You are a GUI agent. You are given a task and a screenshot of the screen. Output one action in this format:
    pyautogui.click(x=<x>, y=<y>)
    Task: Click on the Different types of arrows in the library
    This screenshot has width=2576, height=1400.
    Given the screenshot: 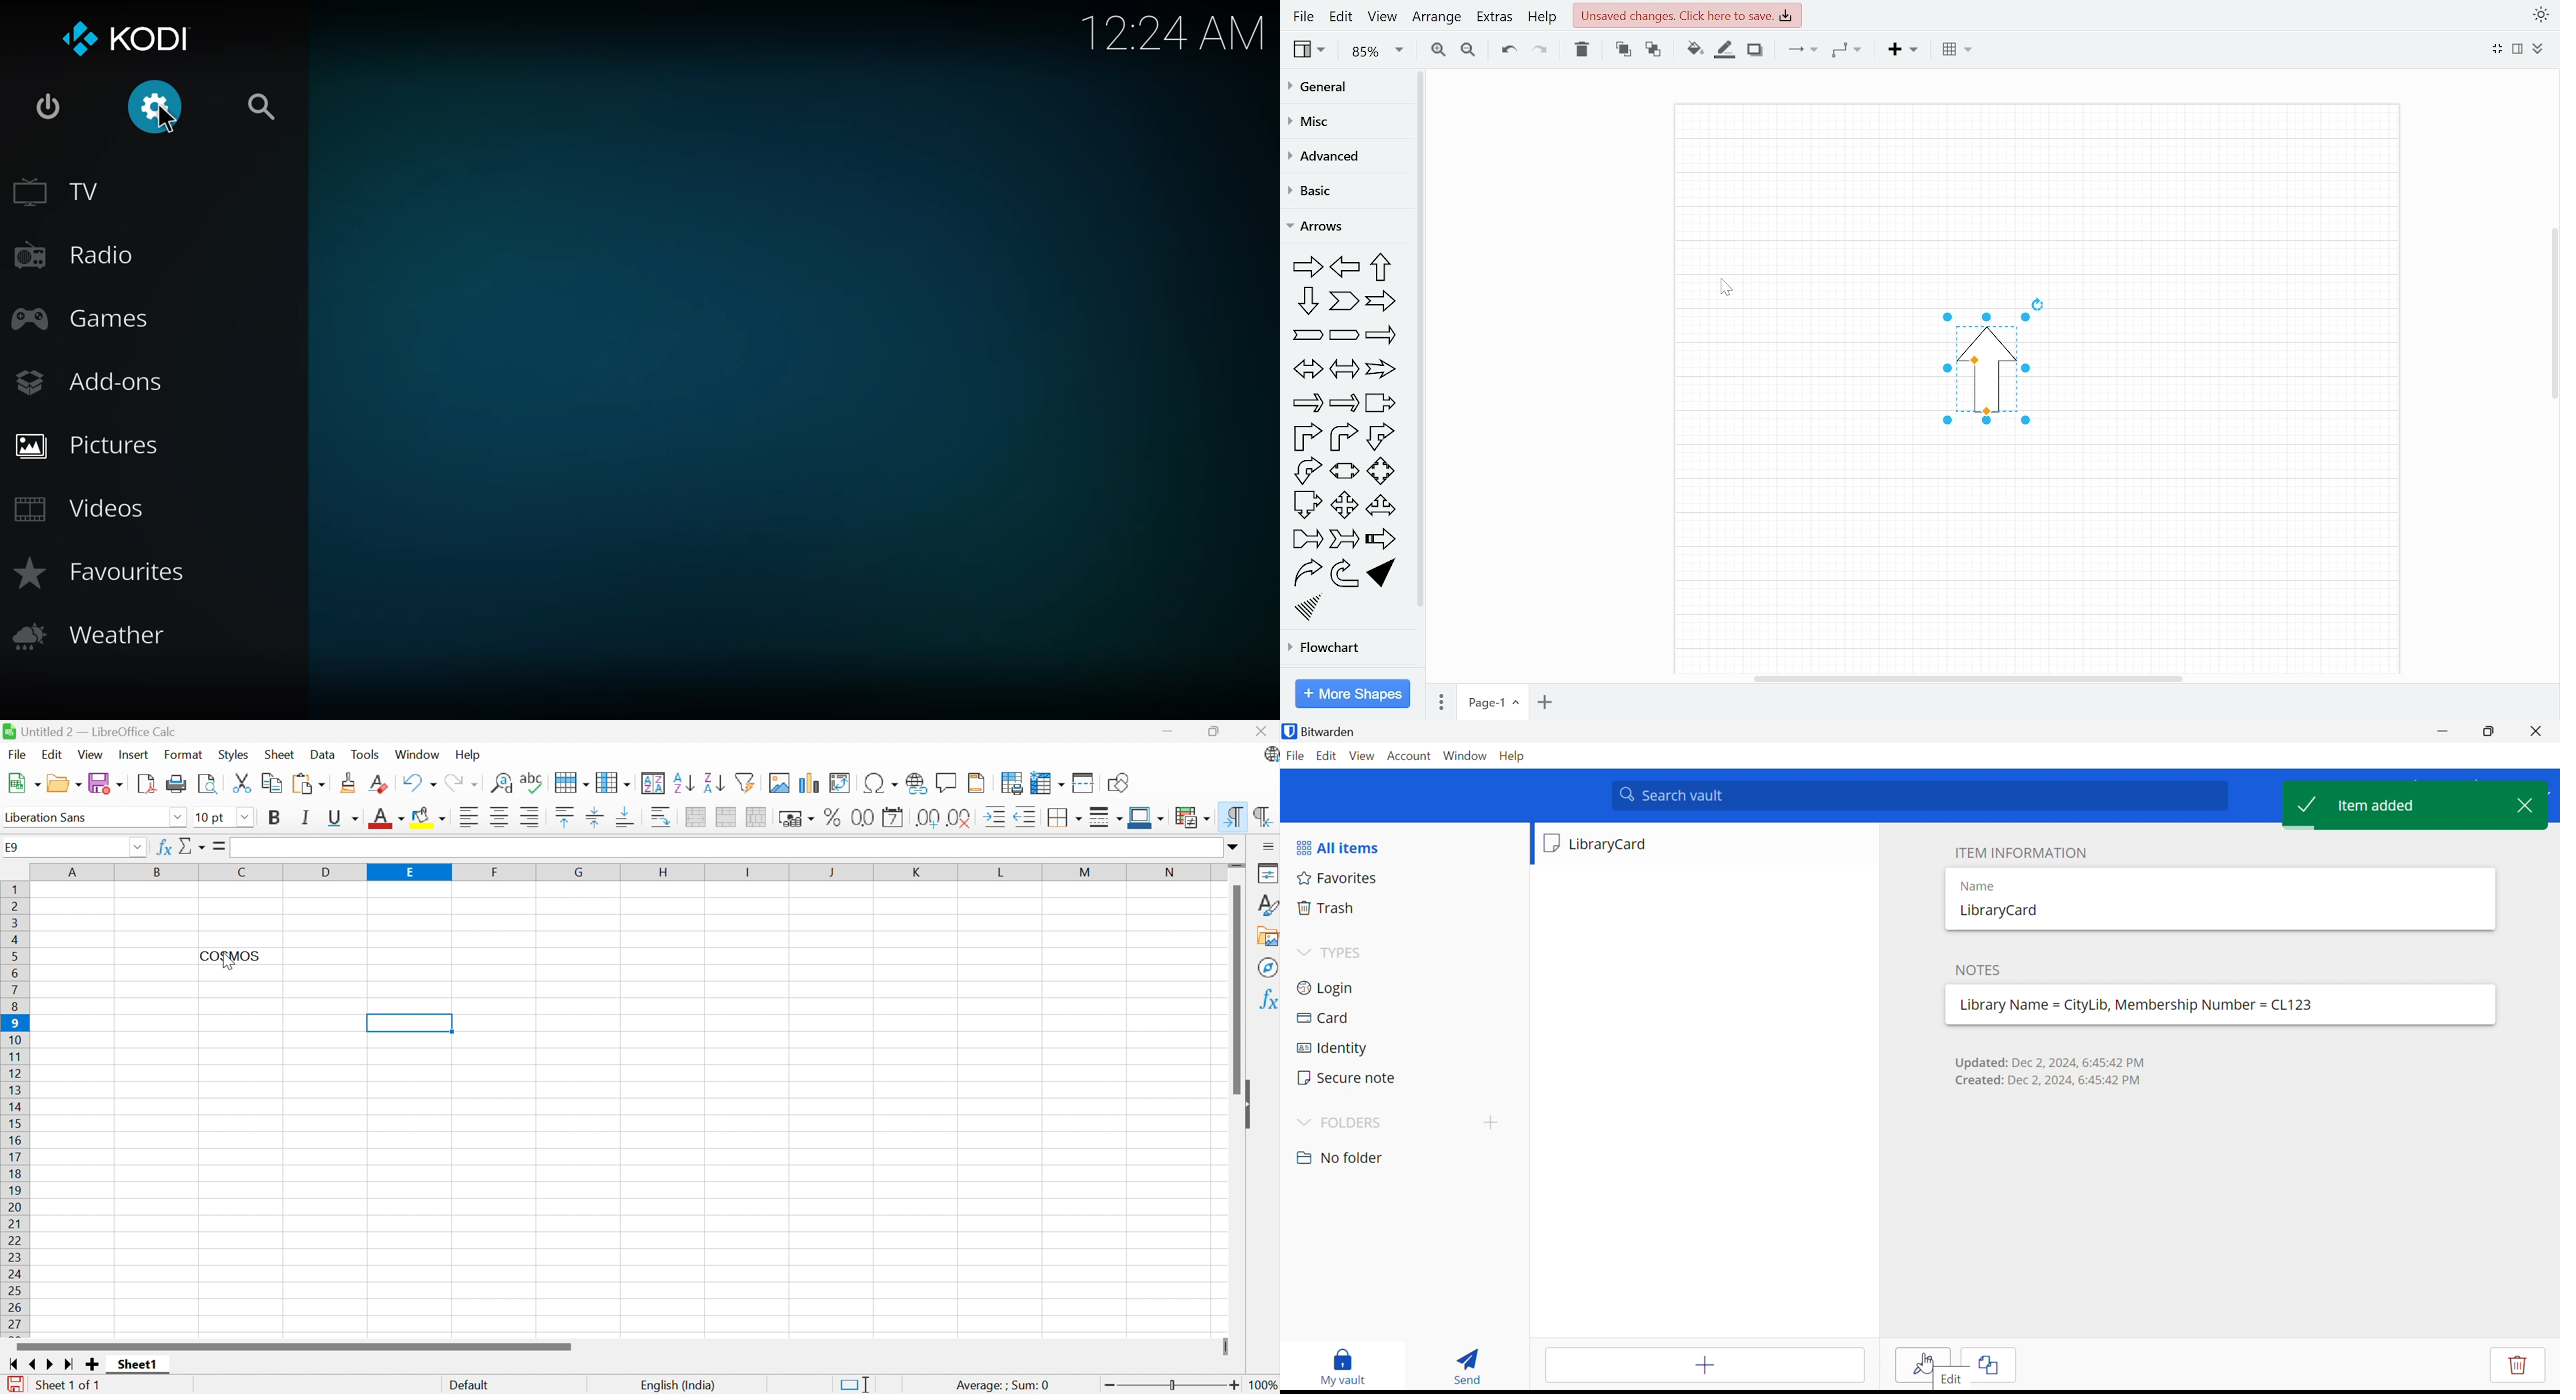 What is the action you would take?
    pyautogui.click(x=1349, y=436)
    